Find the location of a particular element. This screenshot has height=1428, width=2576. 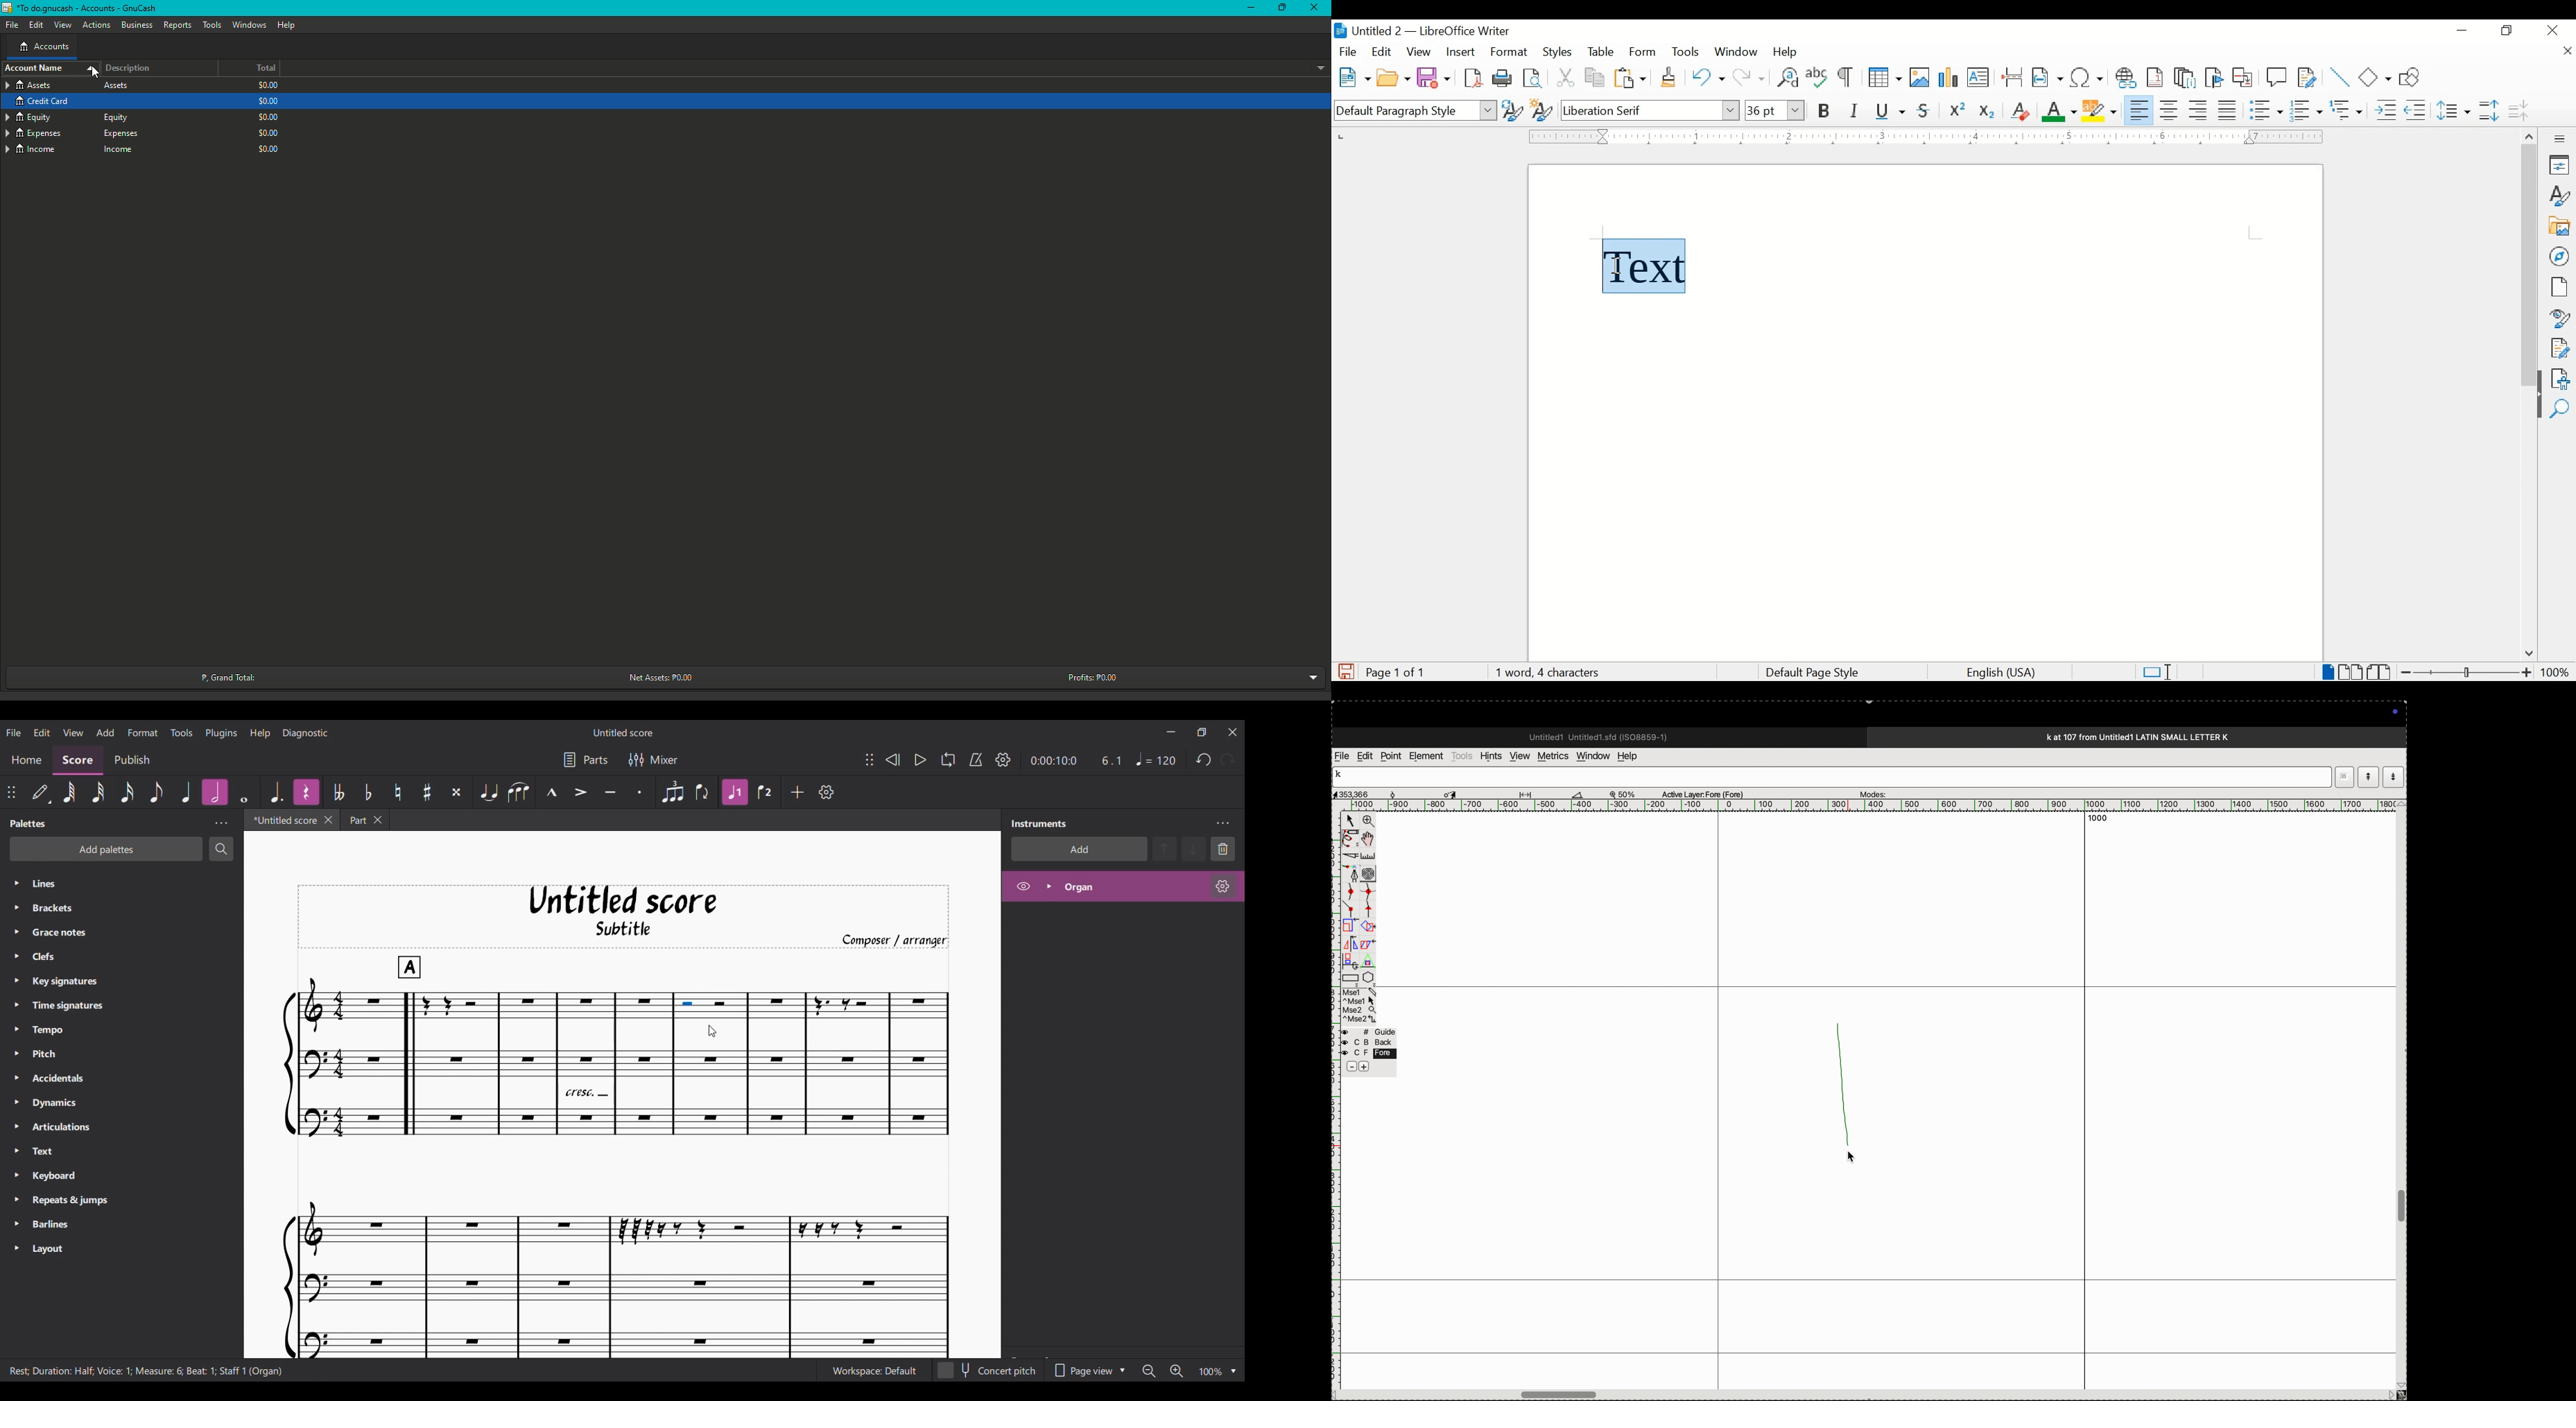

restore down is located at coordinates (2508, 30).